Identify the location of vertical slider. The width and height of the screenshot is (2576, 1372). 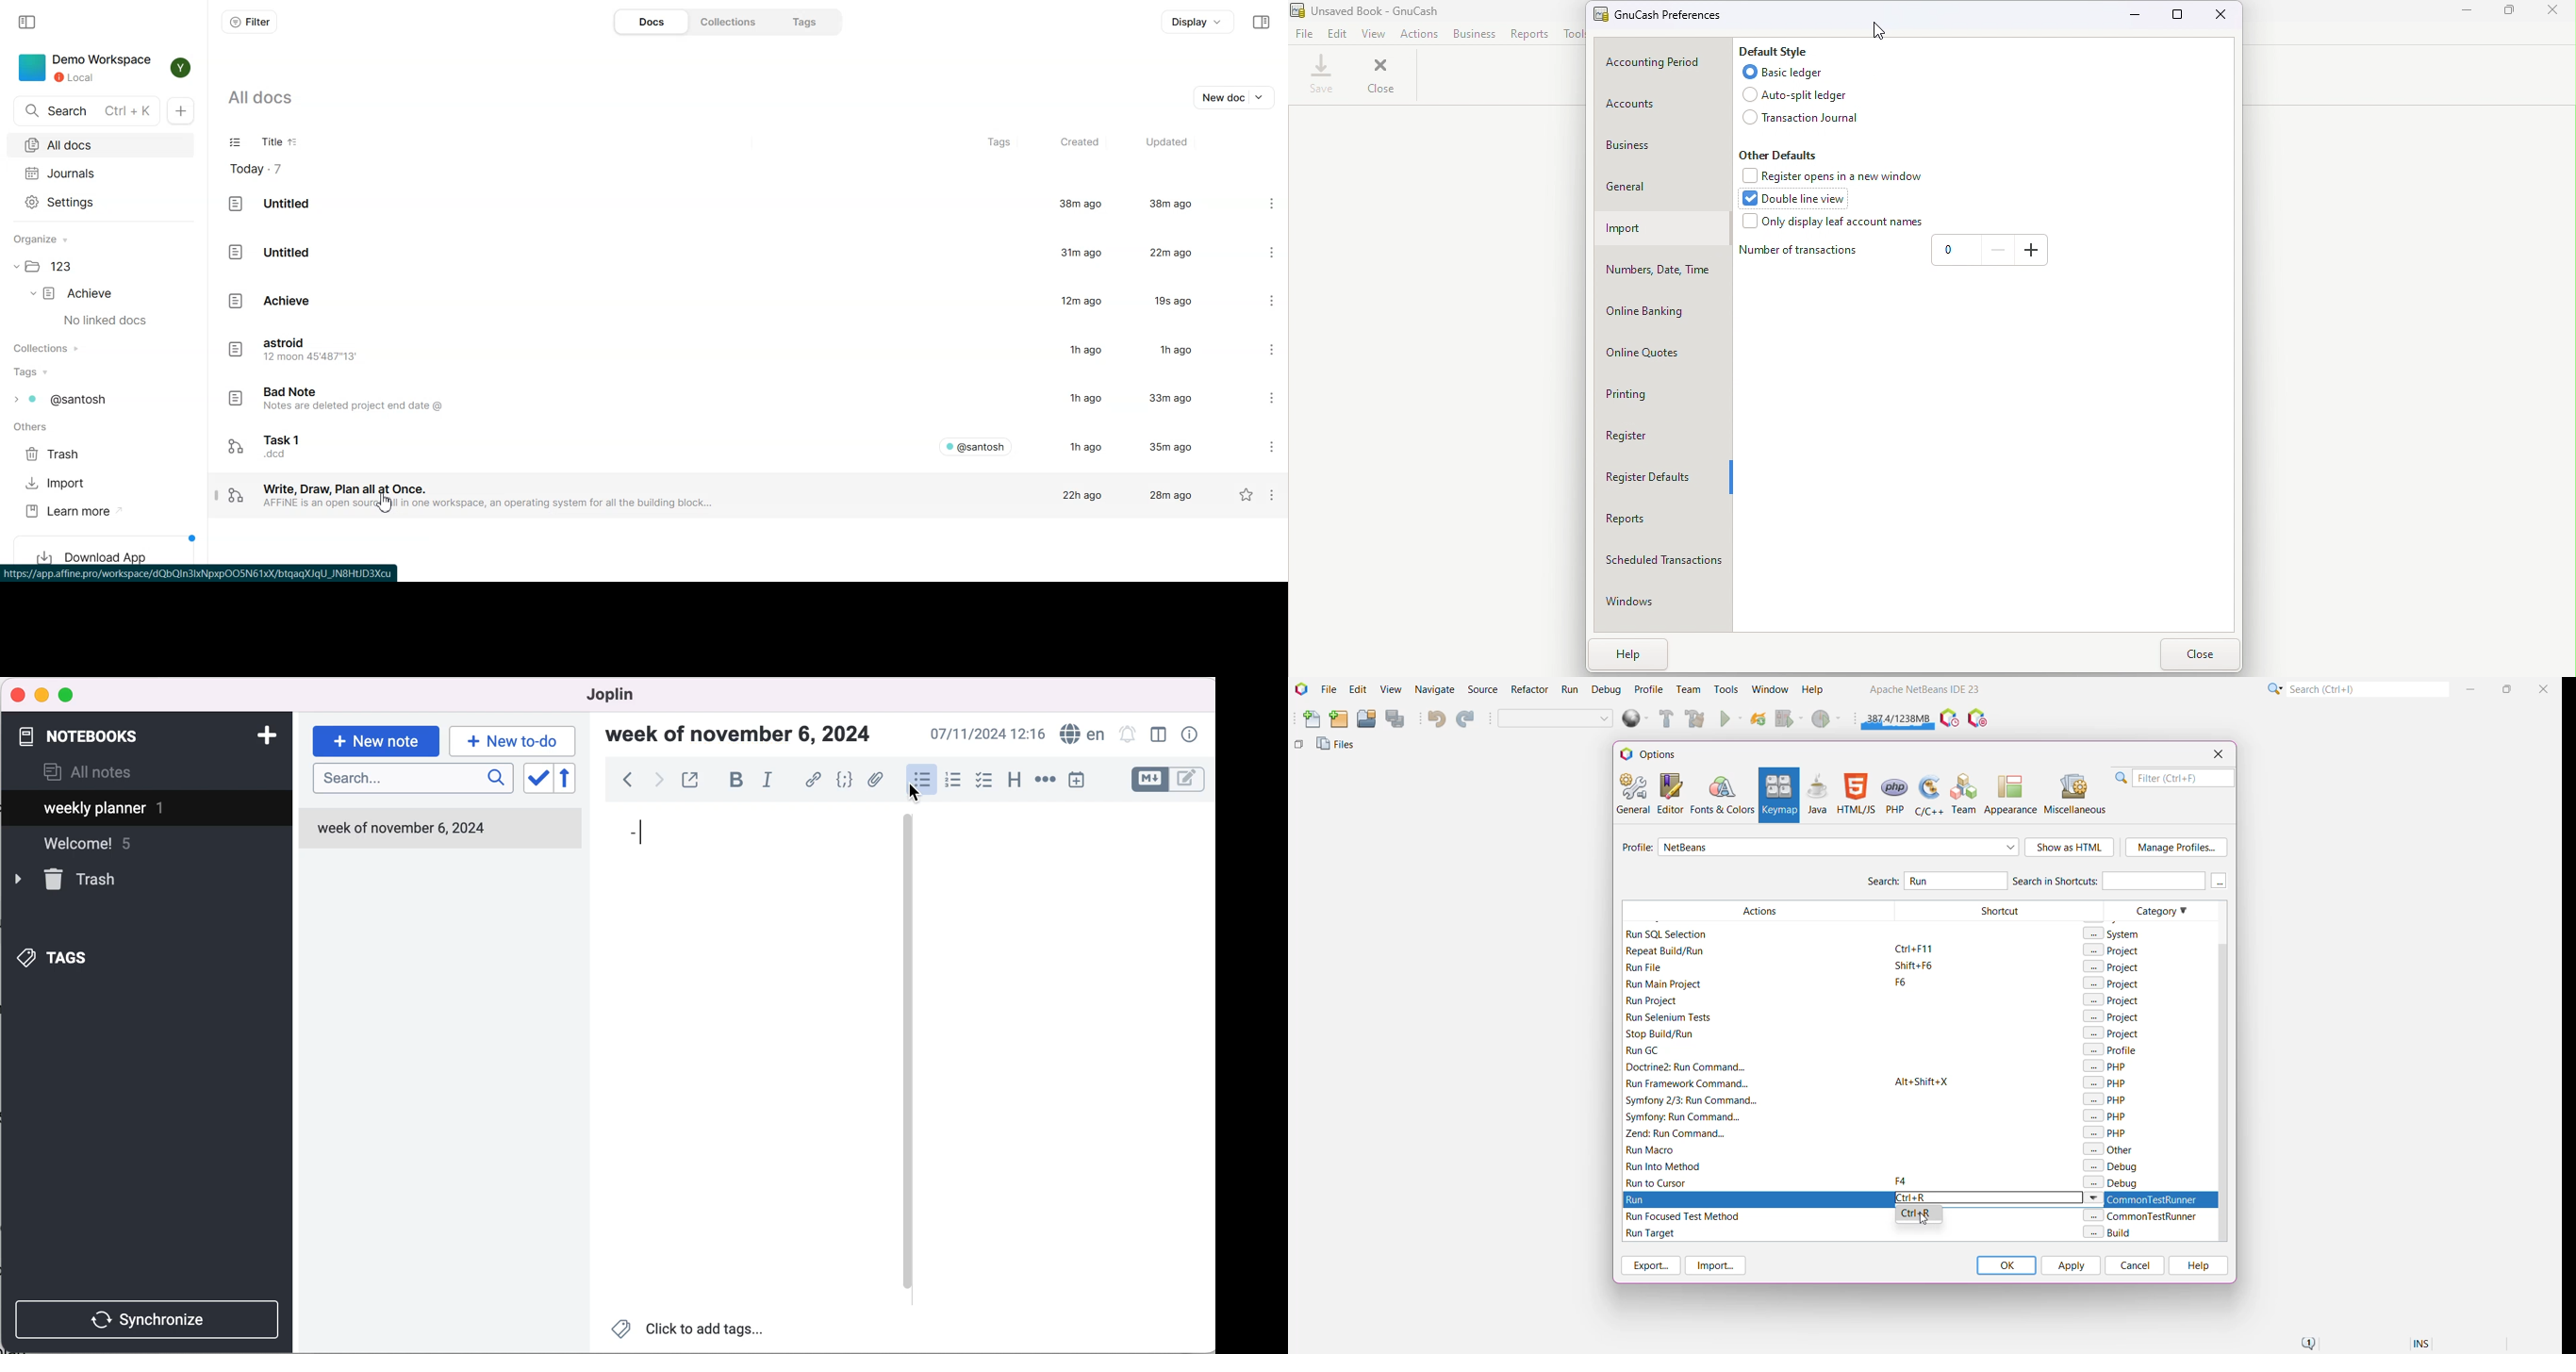
(908, 1053).